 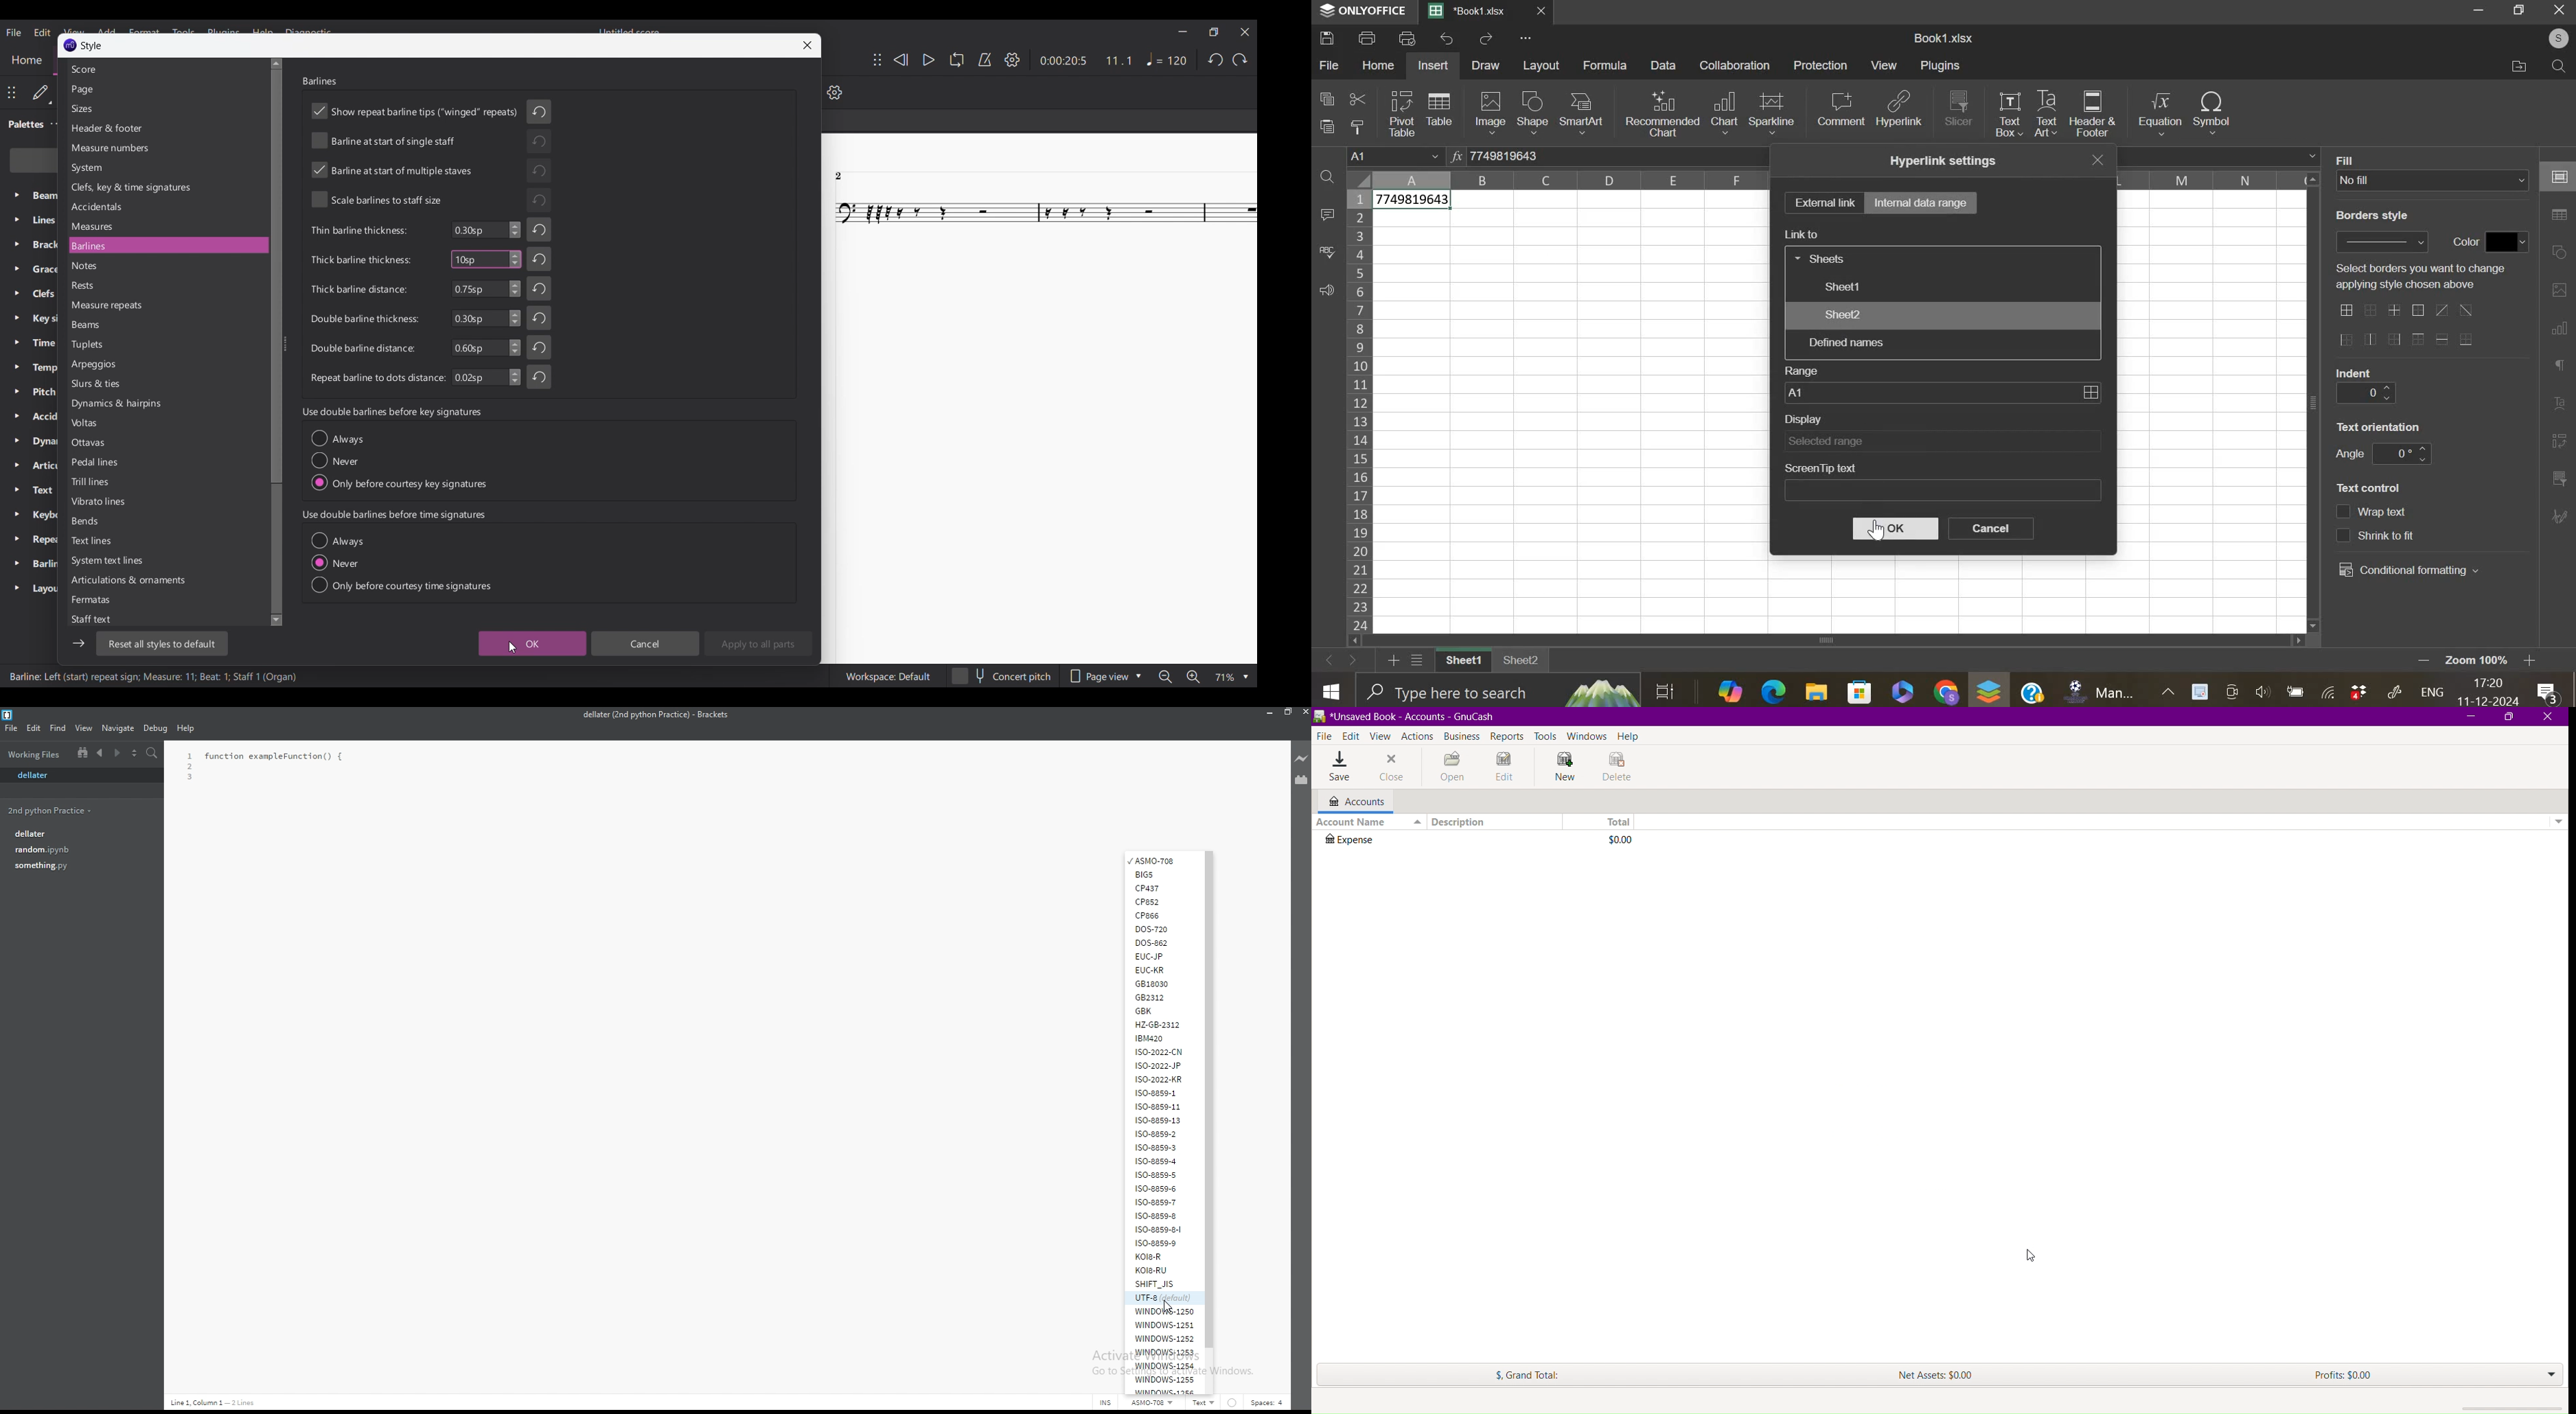 I want to click on Show in smaller tab, so click(x=1214, y=31).